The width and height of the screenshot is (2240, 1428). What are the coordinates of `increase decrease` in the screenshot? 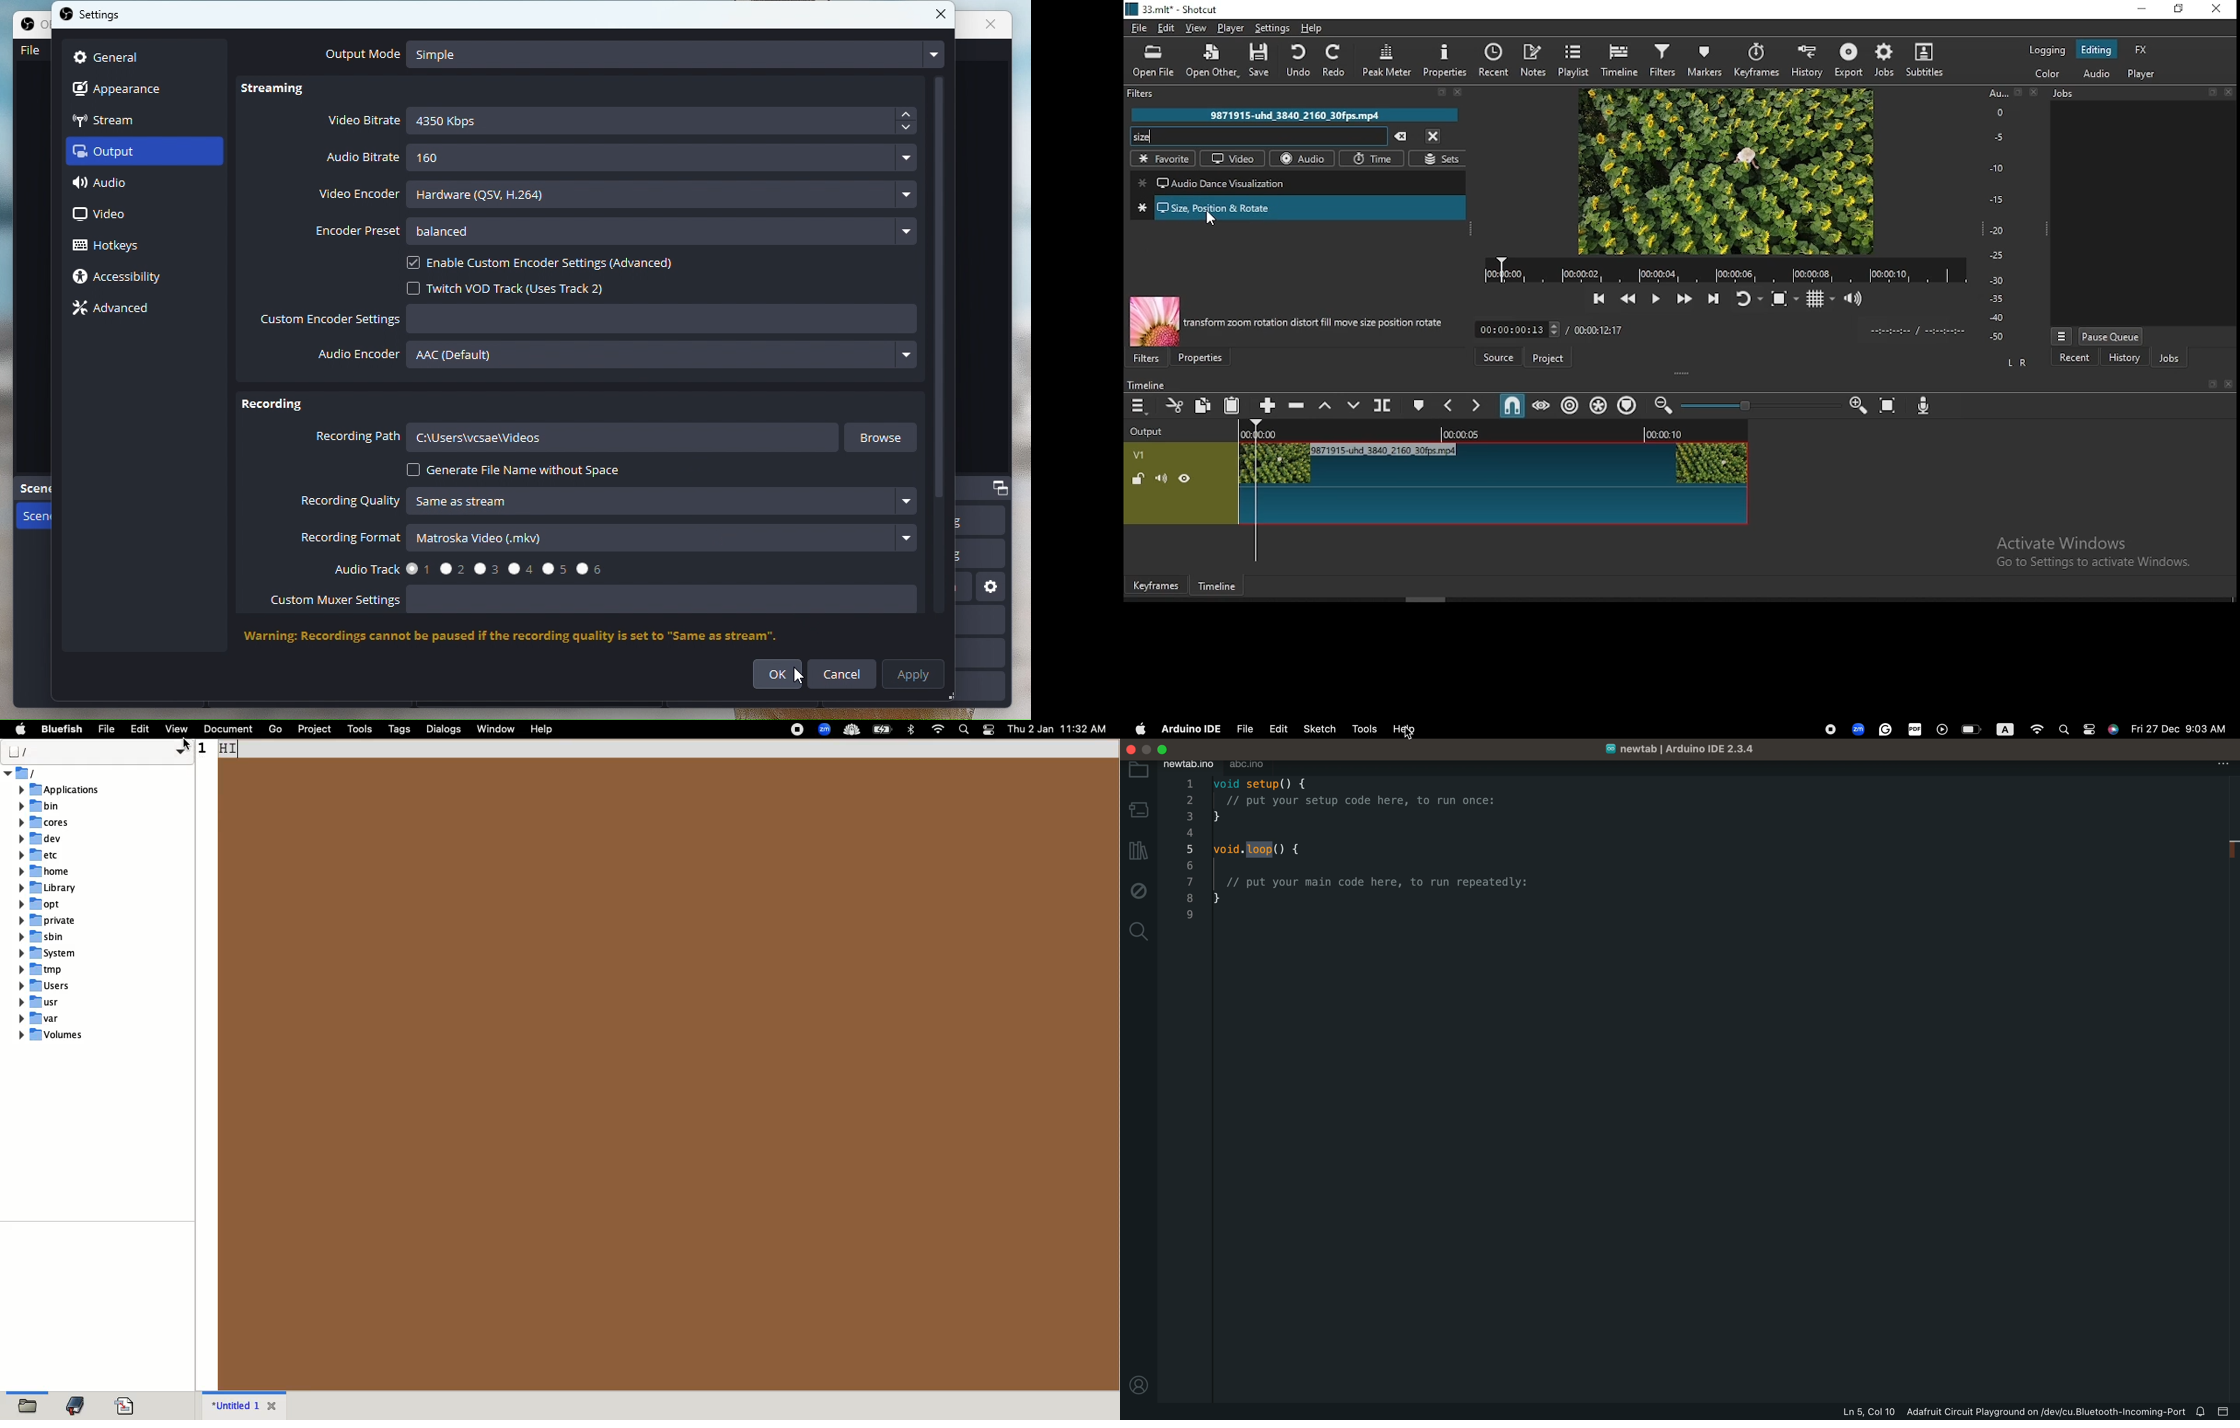 It's located at (1553, 328).